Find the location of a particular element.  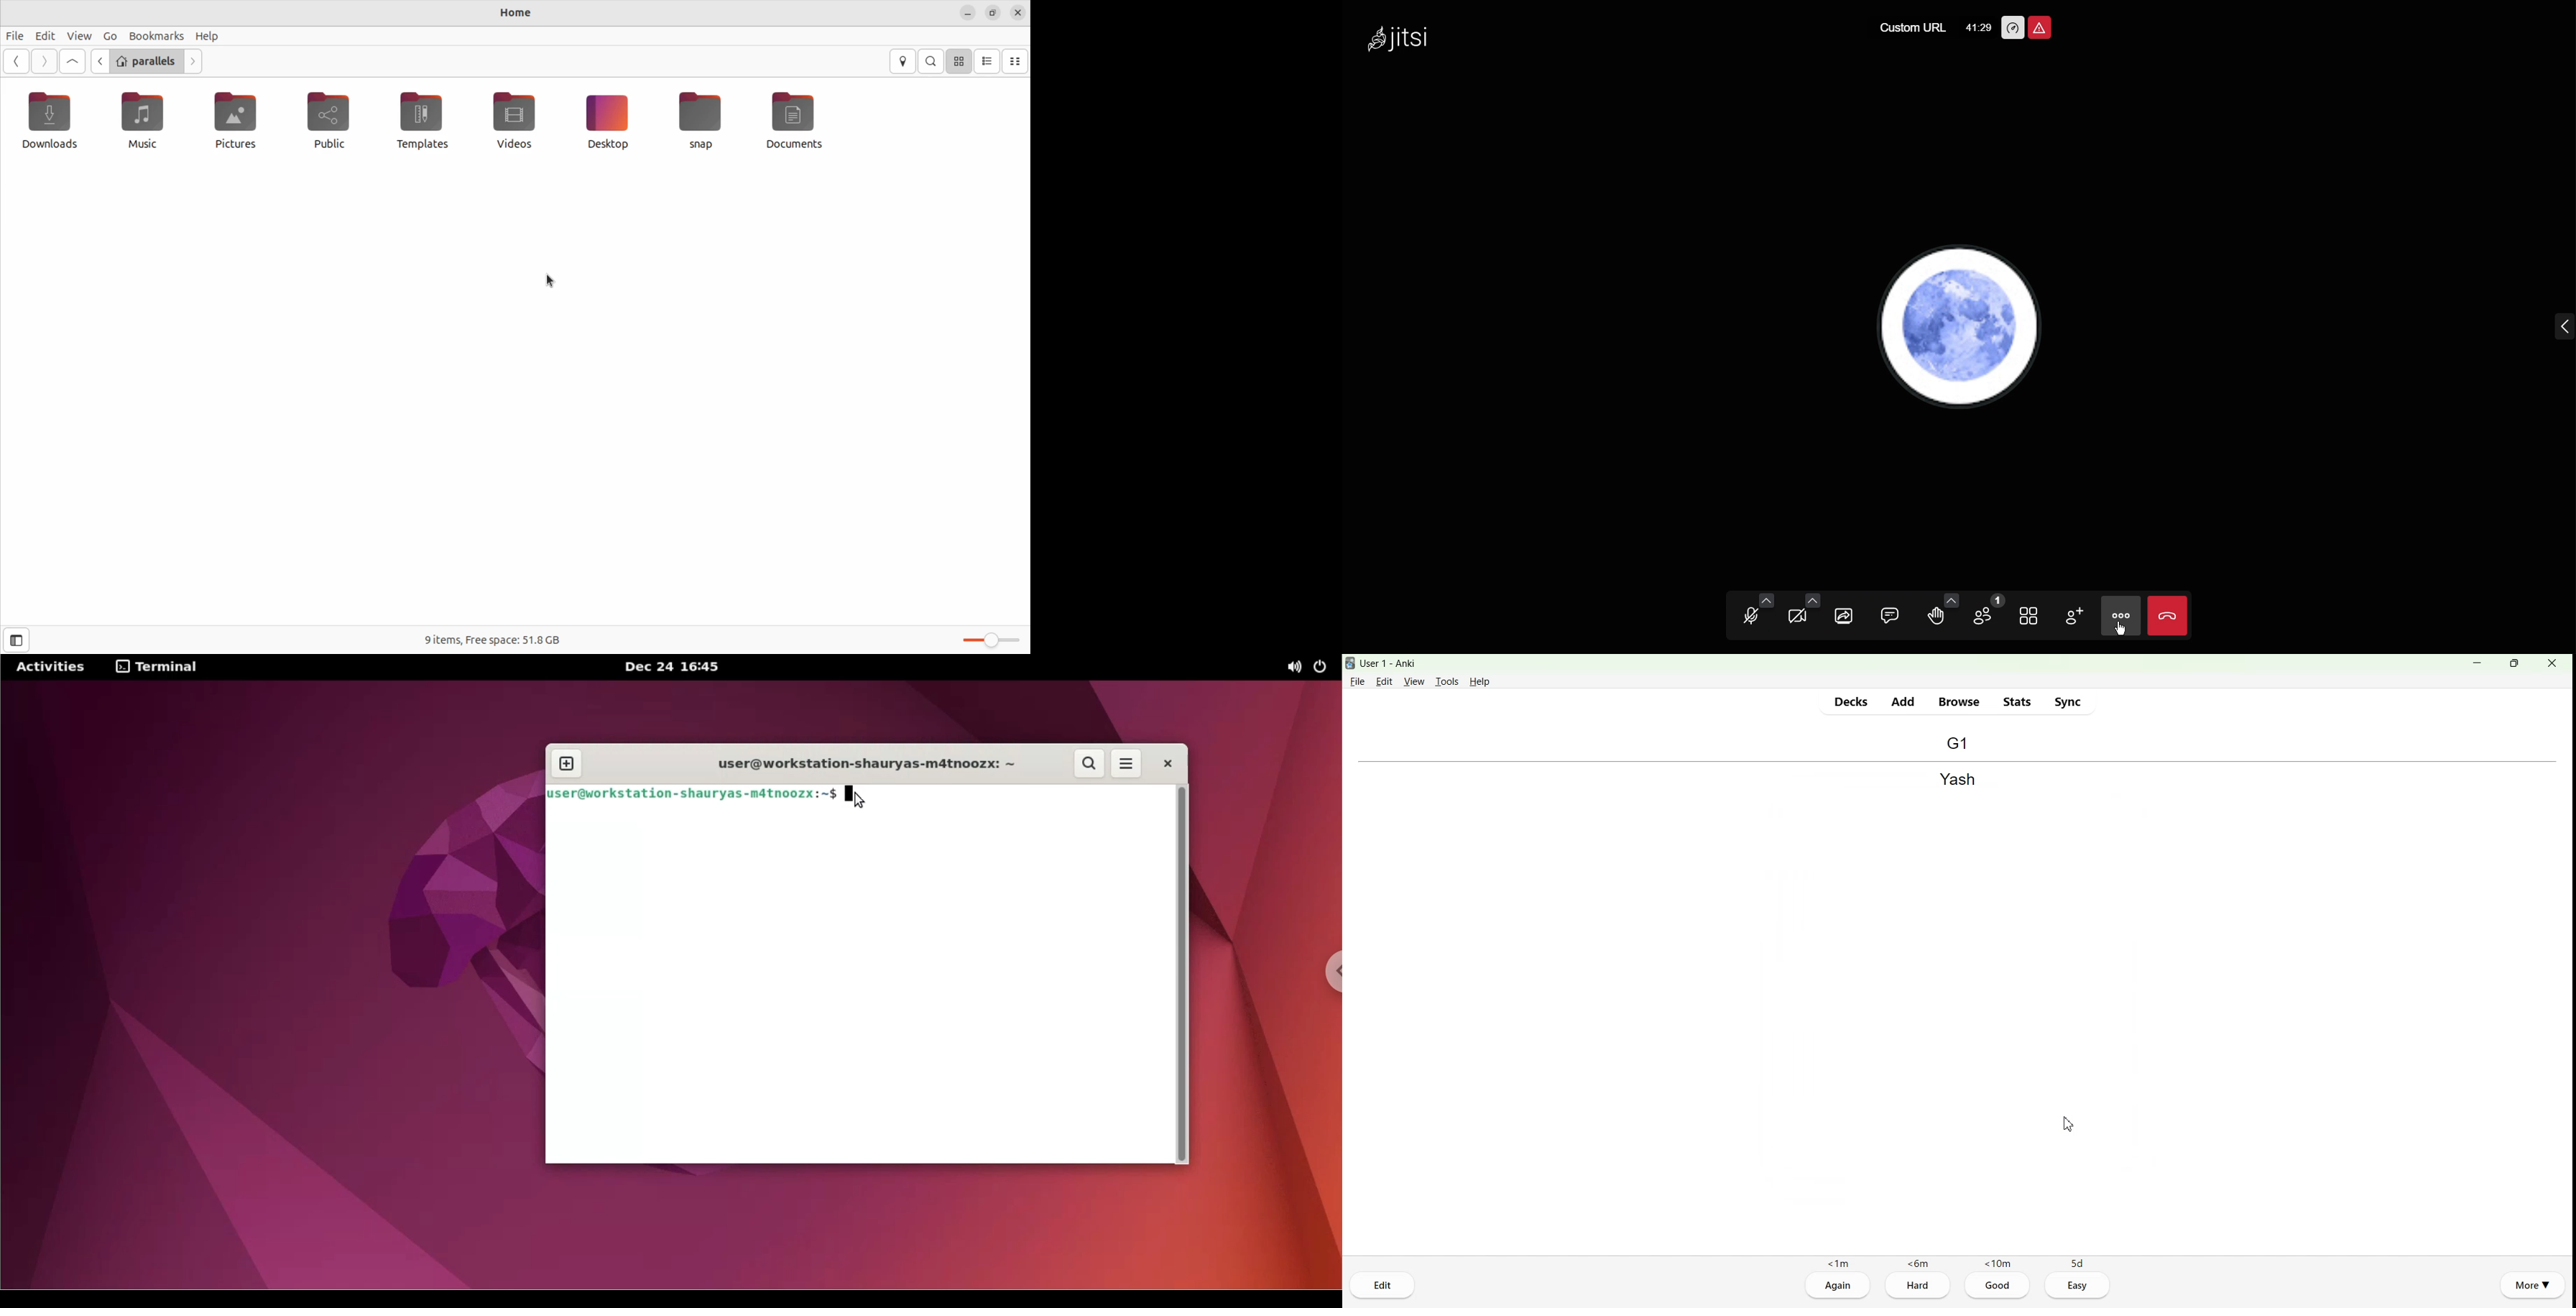

View is located at coordinates (1415, 681).